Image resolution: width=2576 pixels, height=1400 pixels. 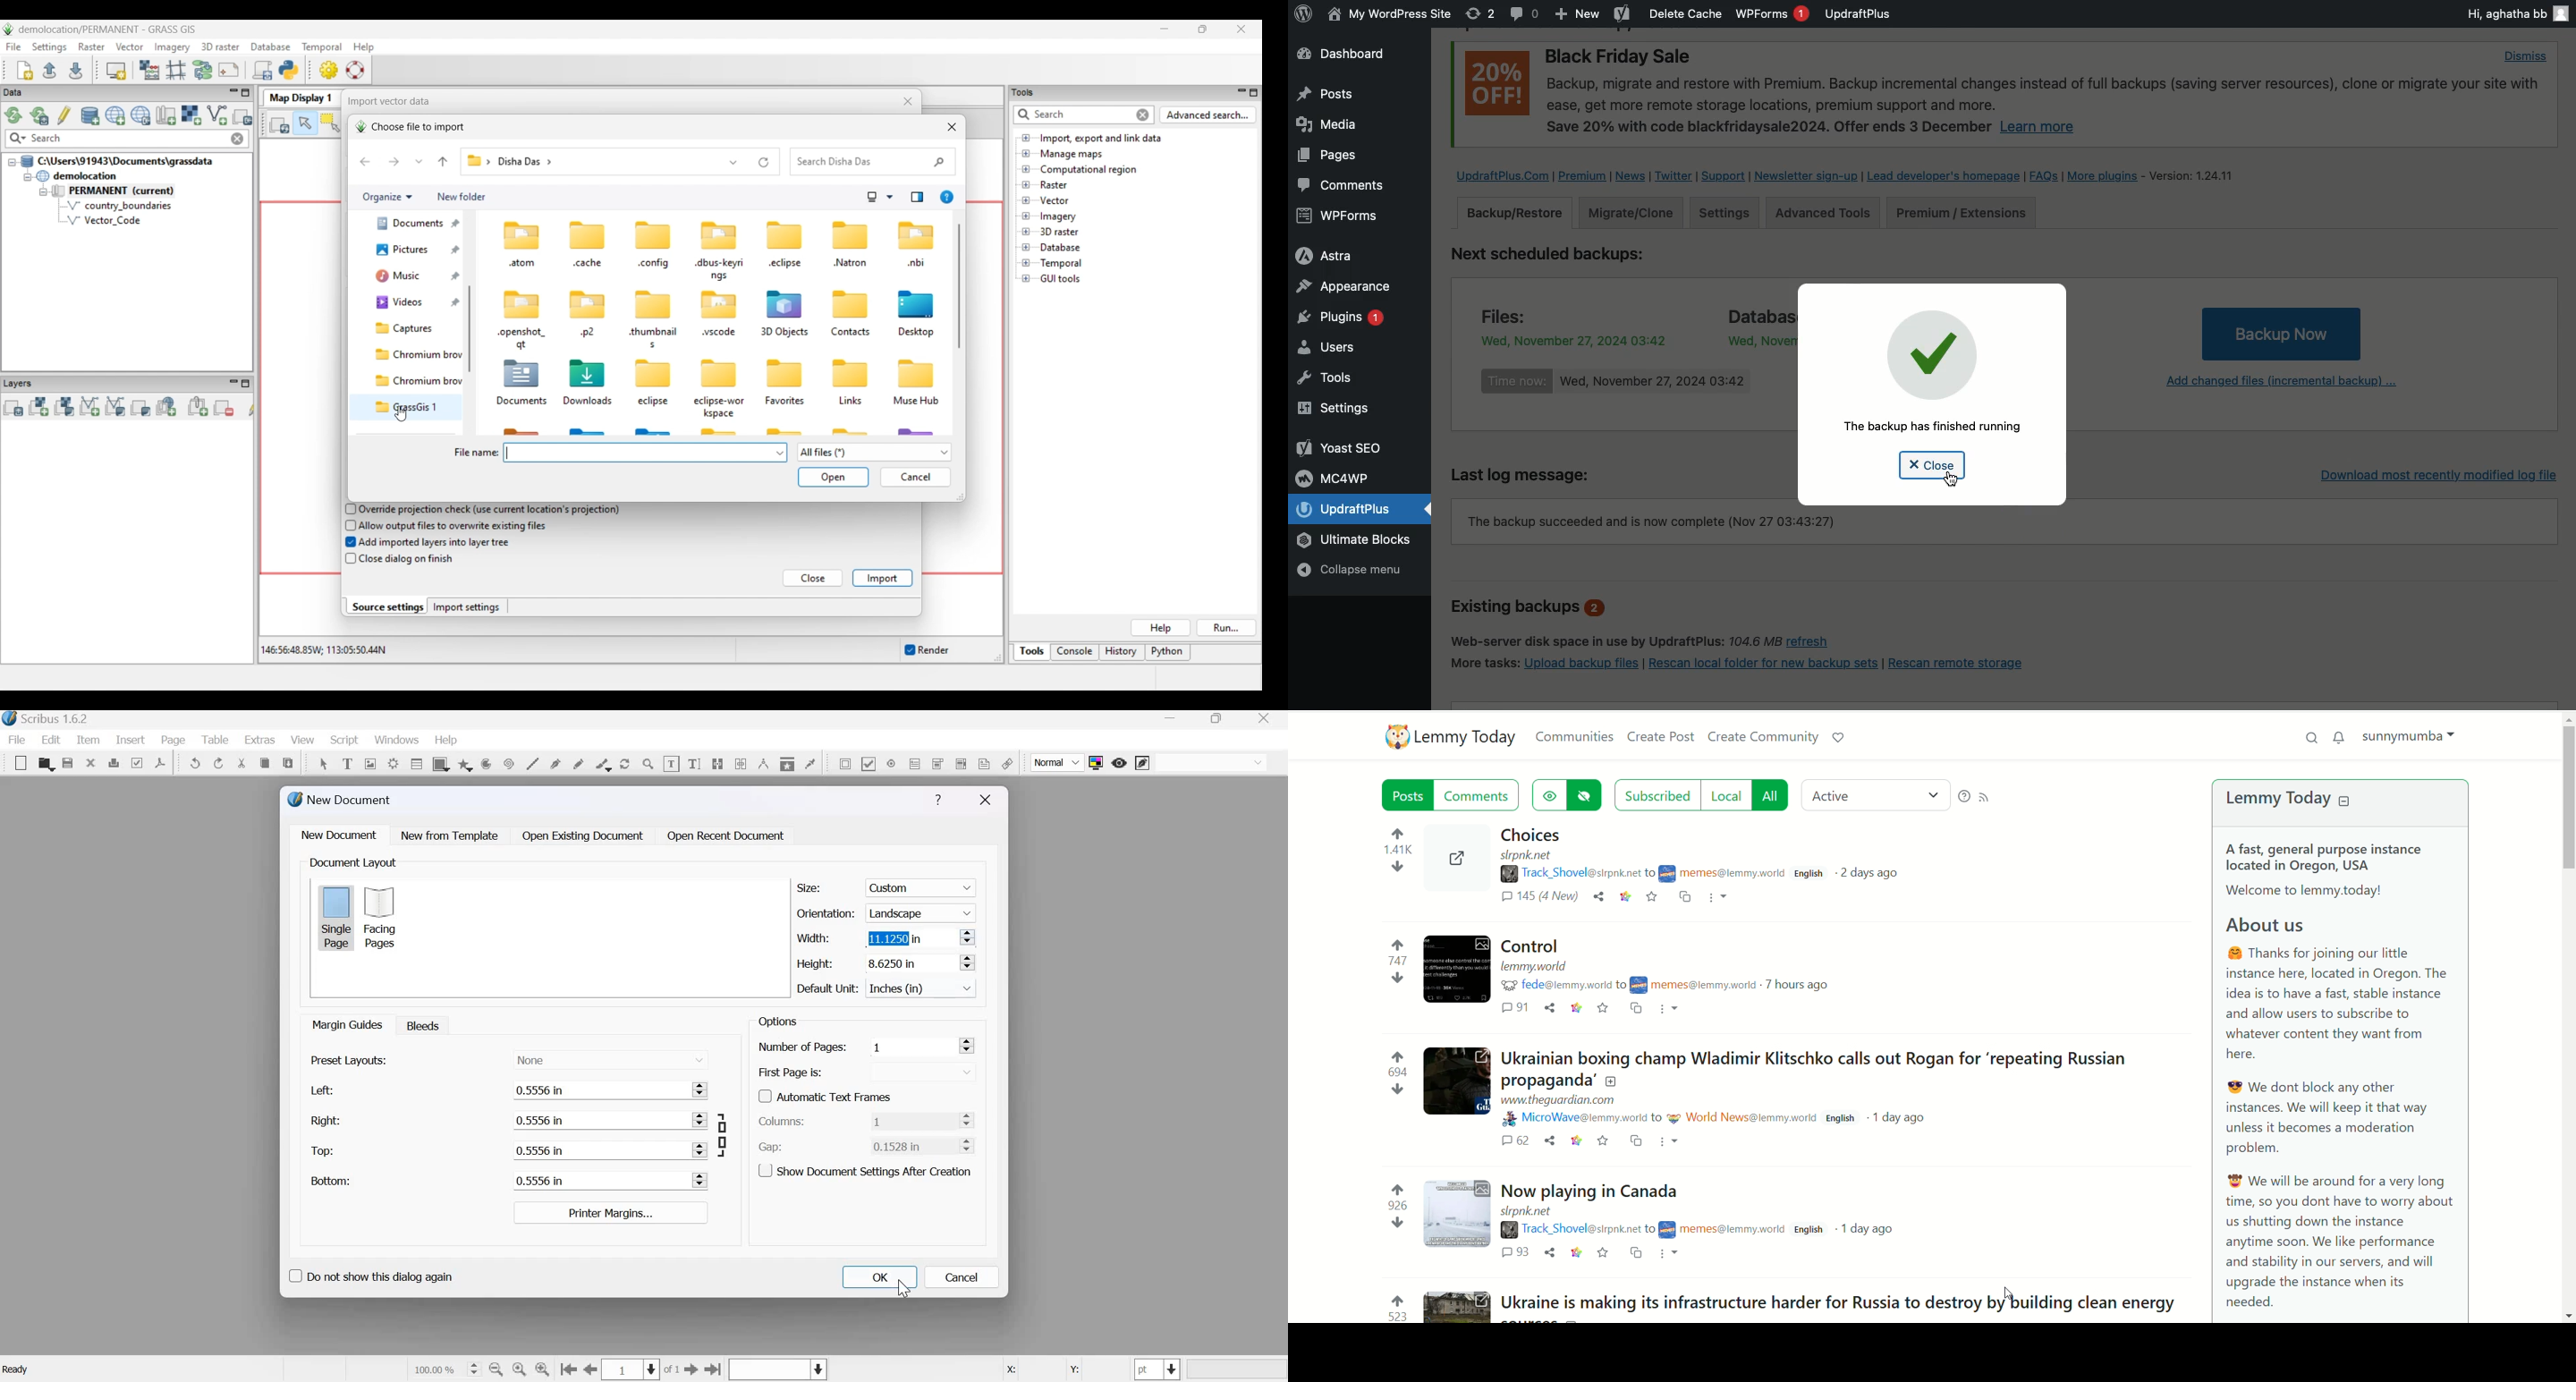 What do you see at coordinates (1550, 1007) in the screenshot?
I see `share` at bounding box center [1550, 1007].